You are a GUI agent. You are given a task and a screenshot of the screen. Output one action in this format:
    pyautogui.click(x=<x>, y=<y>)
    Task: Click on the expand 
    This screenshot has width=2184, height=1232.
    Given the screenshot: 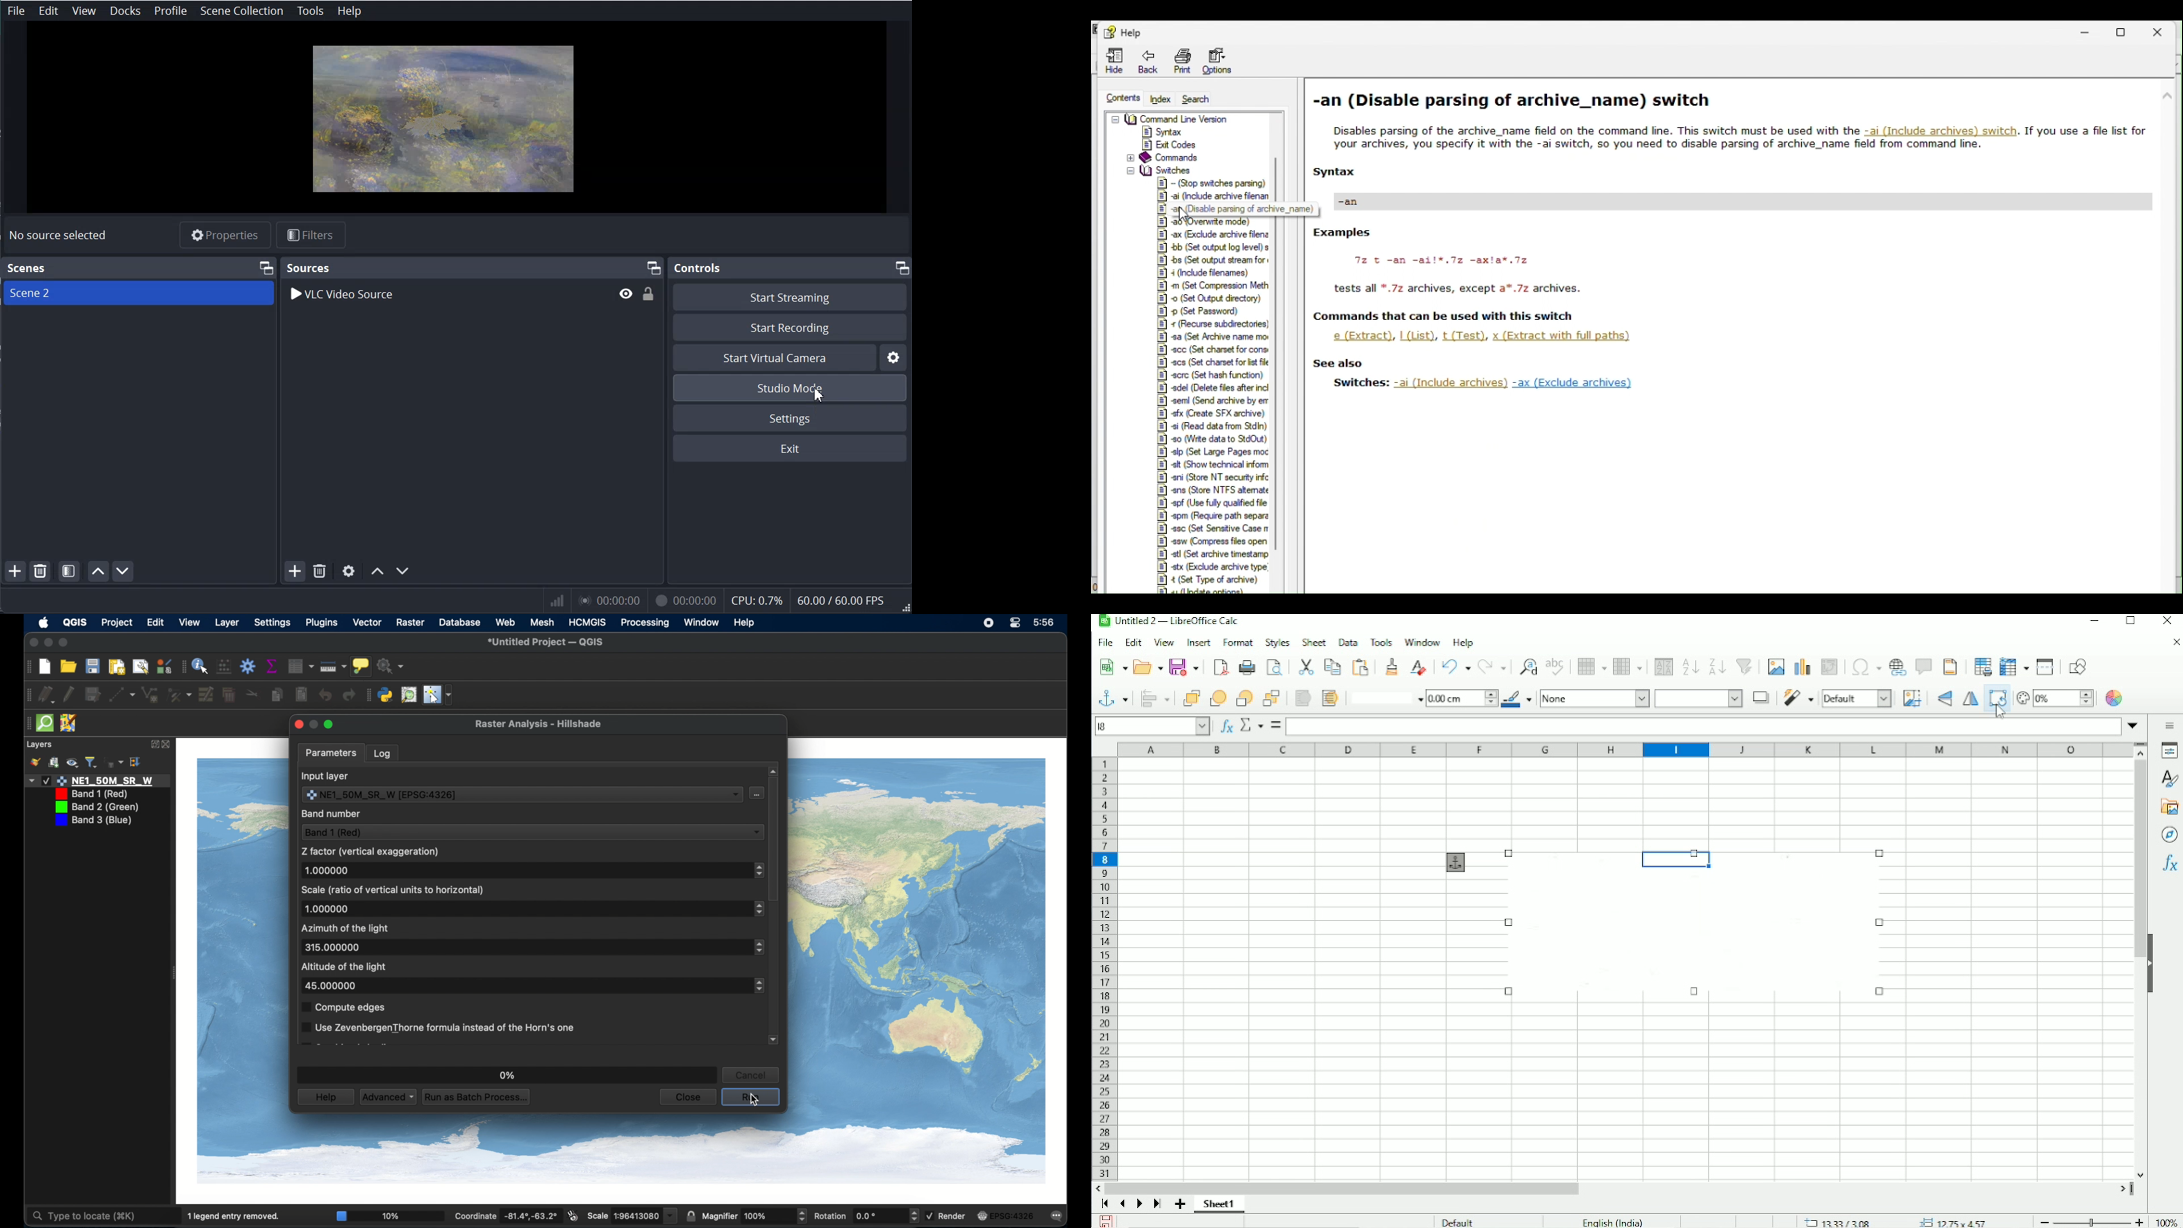 What is the action you would take?
    pyautogui.click(x=154, y=744)
    